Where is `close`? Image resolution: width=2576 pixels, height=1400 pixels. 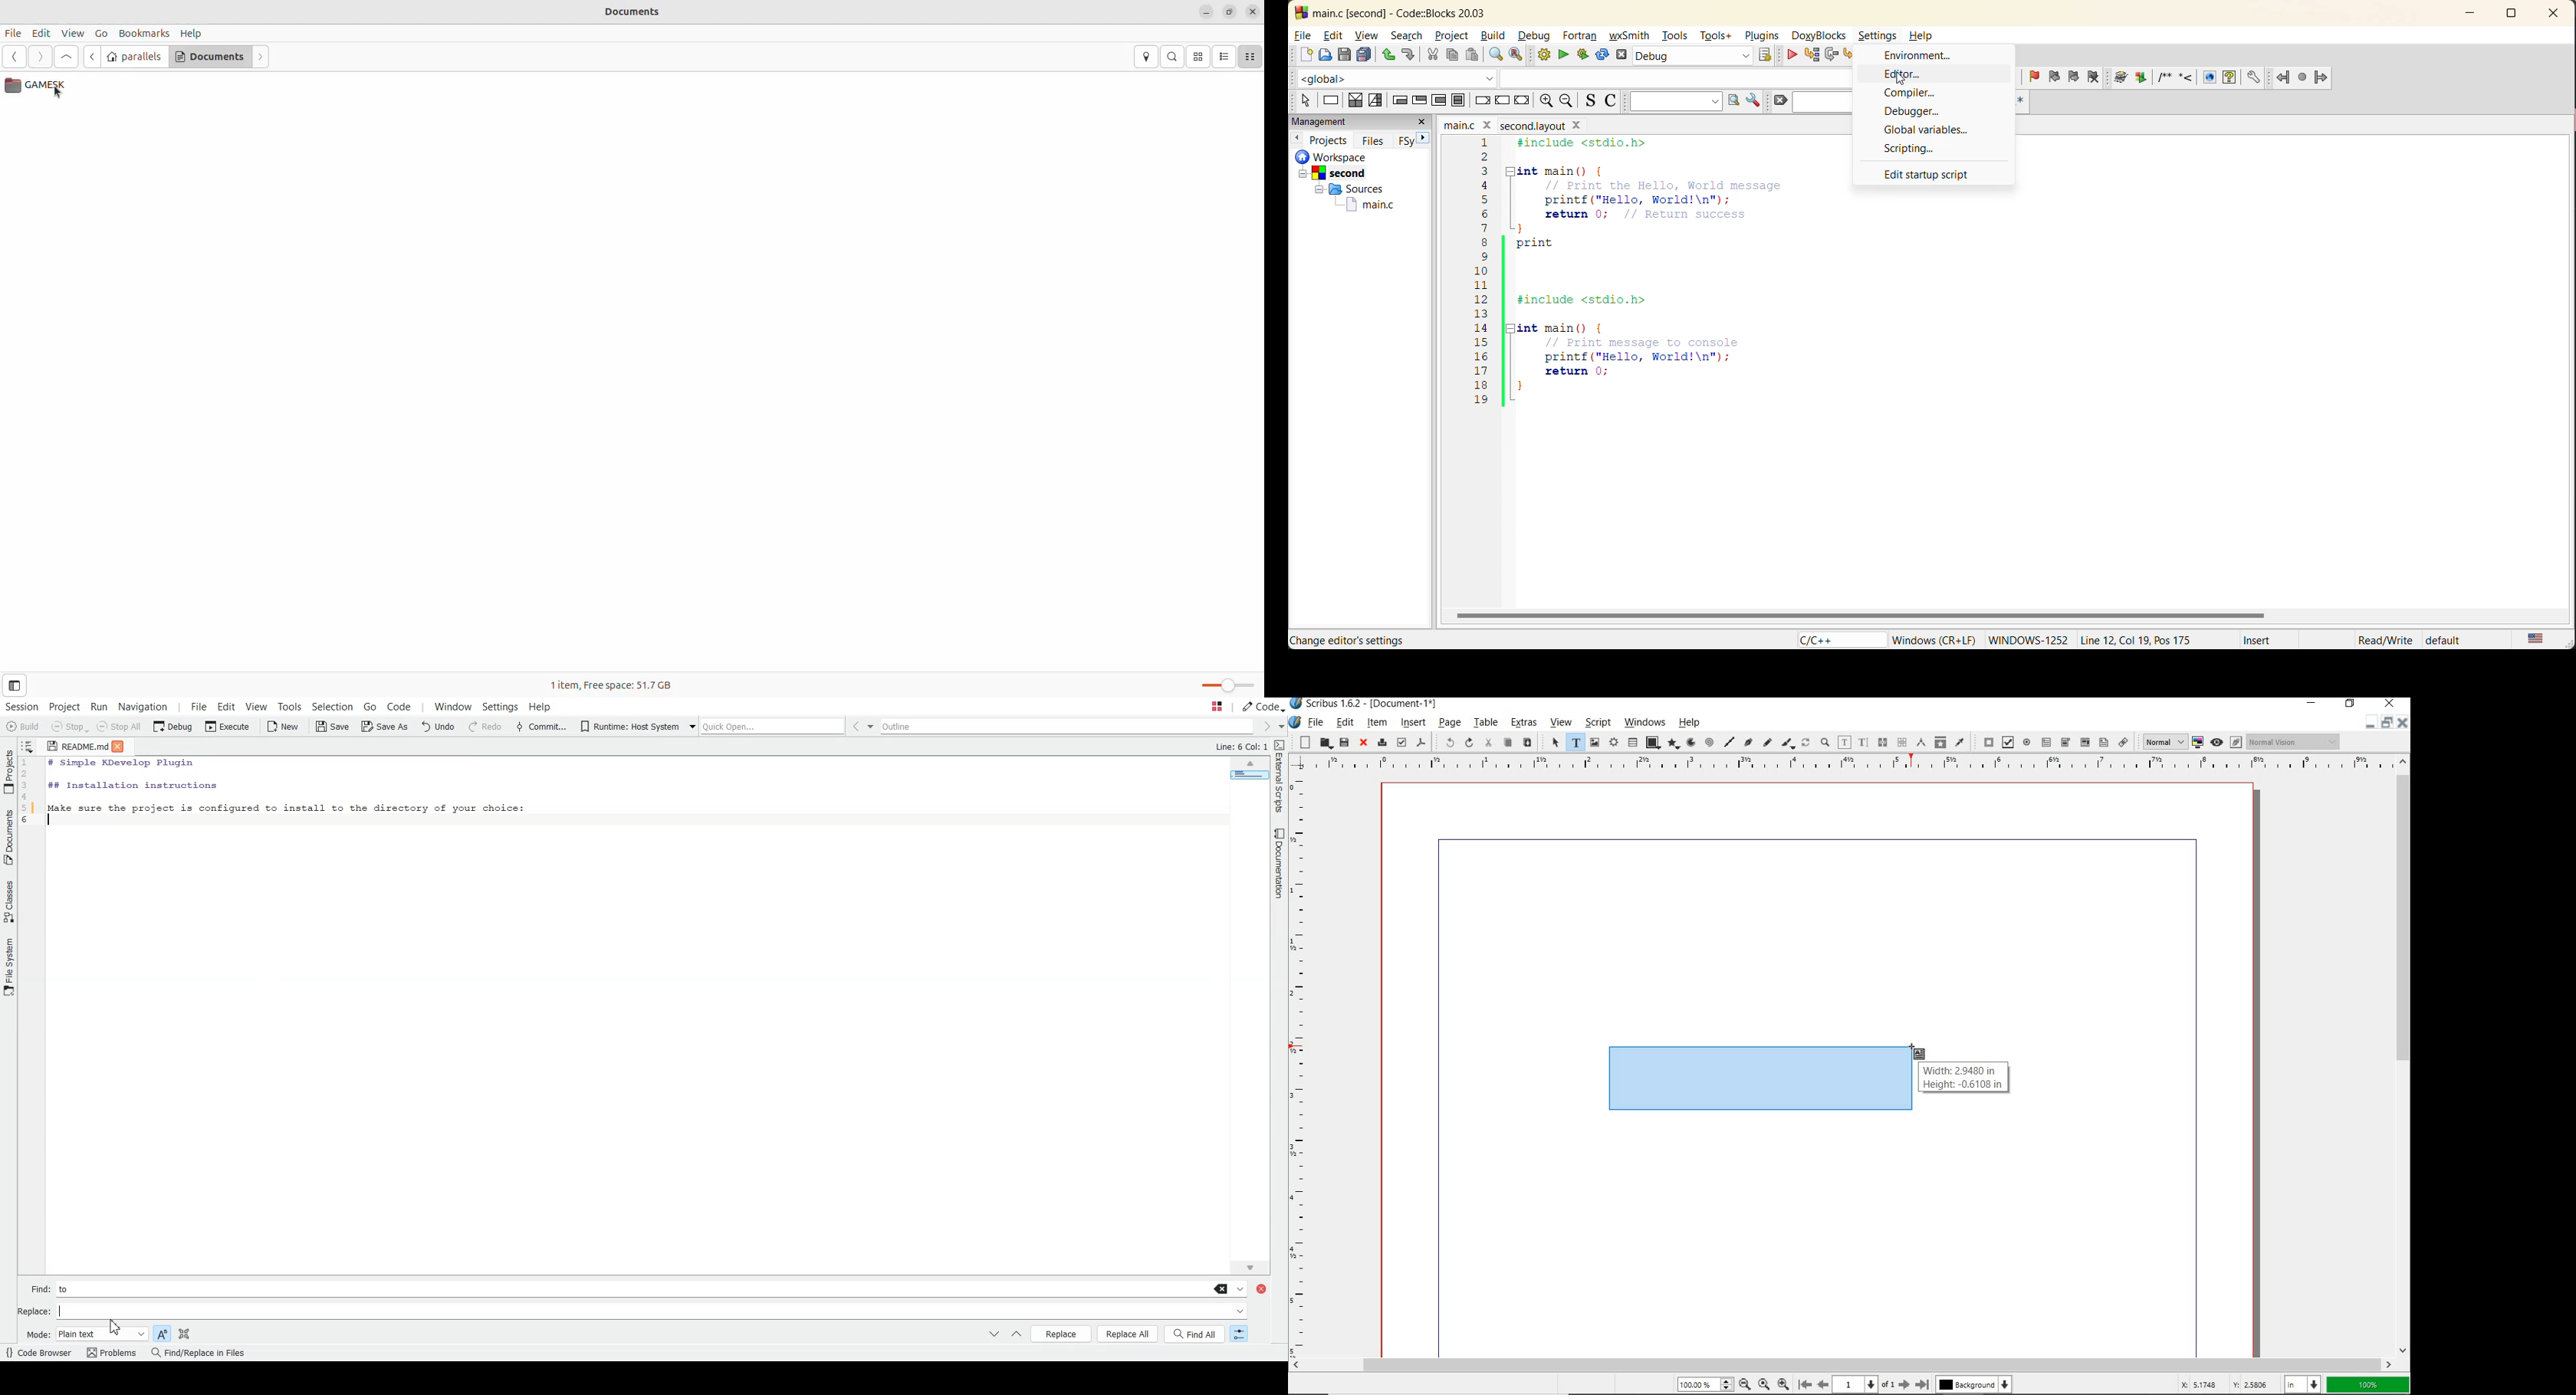 close is located at coordinates (1362, 743).